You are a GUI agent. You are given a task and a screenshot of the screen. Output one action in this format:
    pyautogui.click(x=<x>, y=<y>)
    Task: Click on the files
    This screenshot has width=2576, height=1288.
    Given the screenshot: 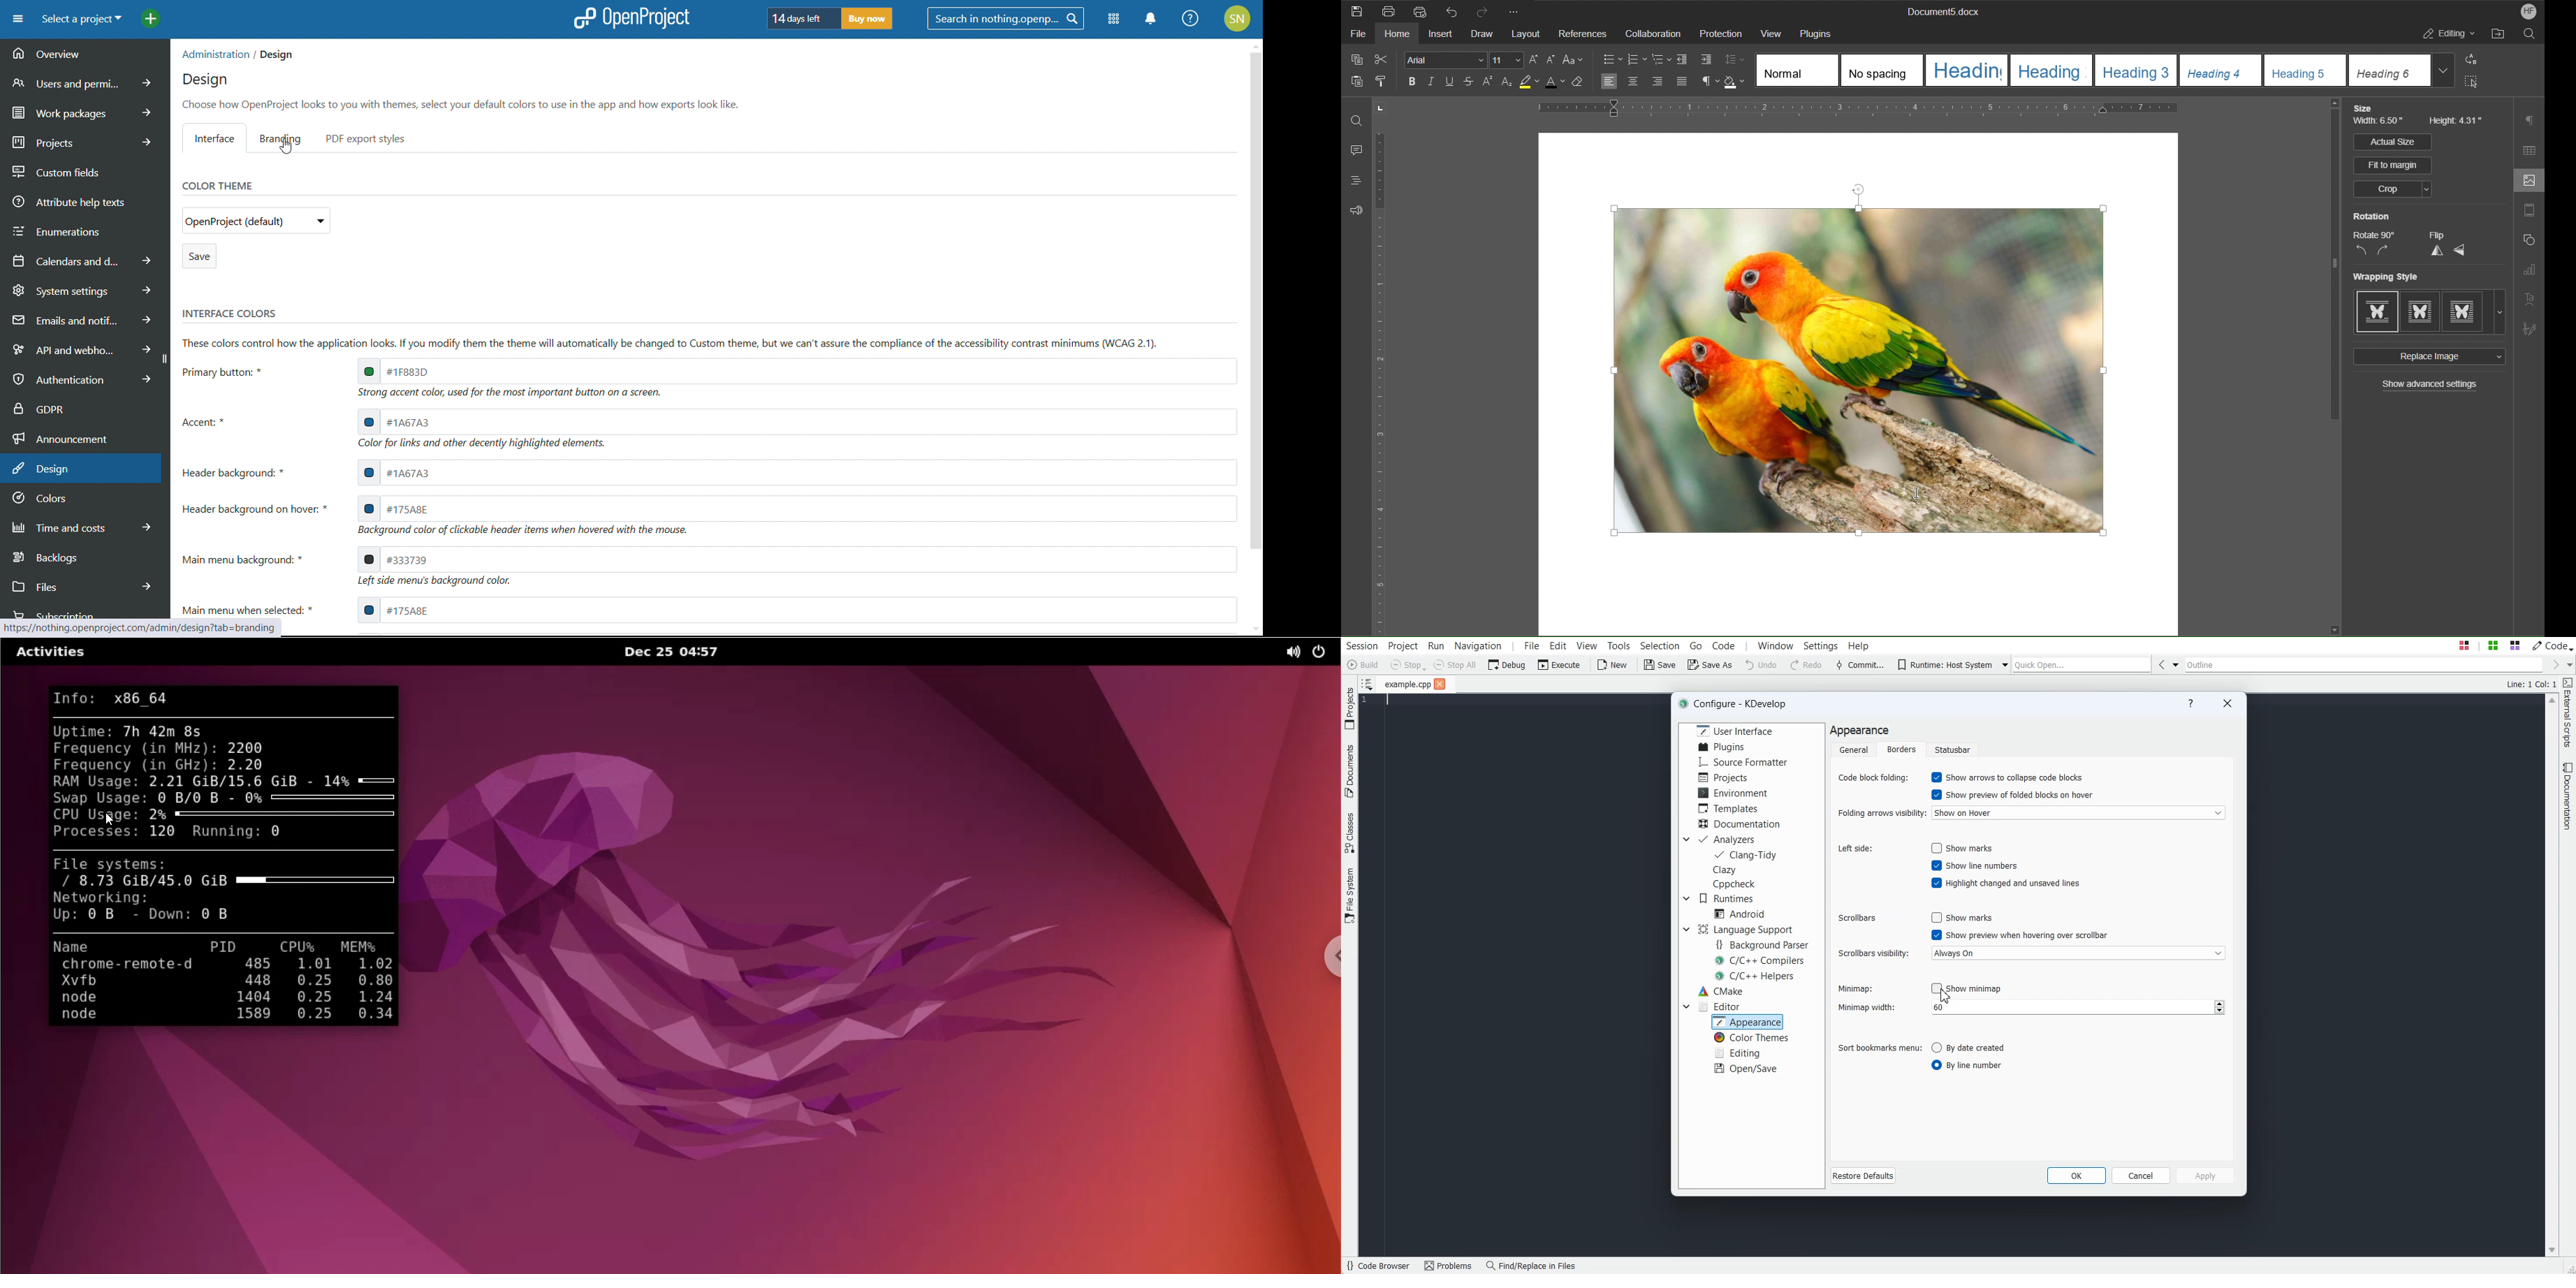 What is the action you would take?
    pyautogui.click(x=82, y=585)
    